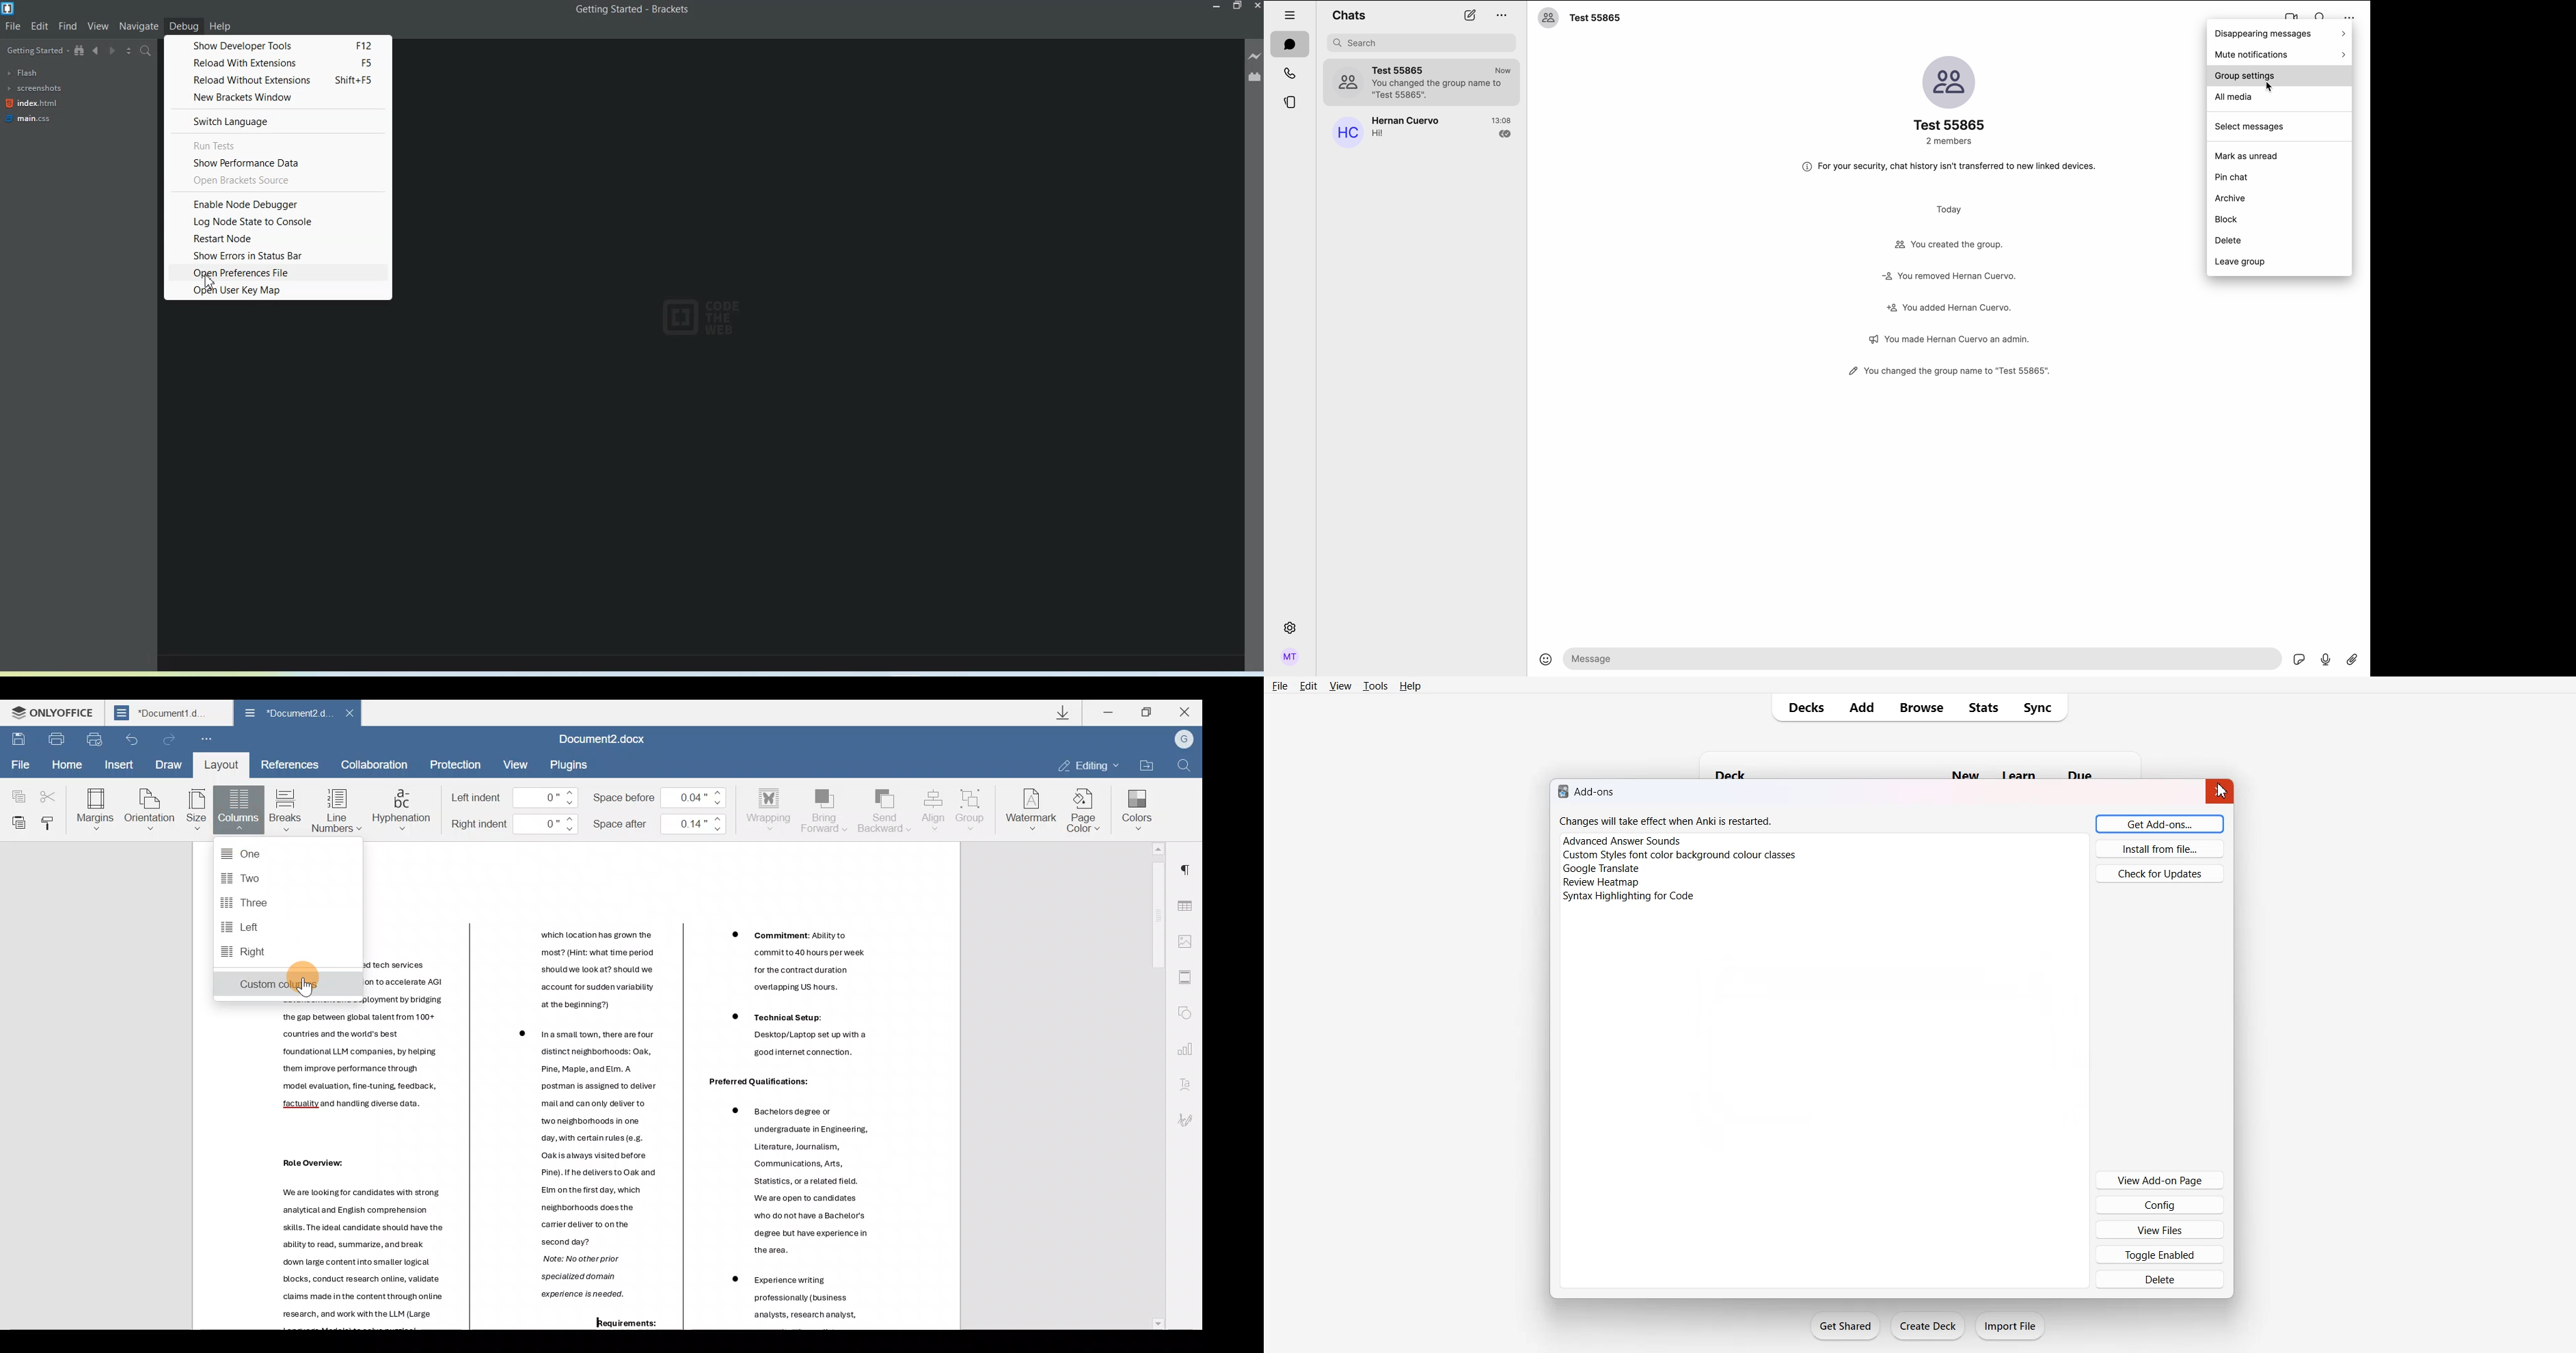 This screenshot has width=2576, height=1372. What do you see at coordinates (793, 1297) in the screenshot?
I see `` at bounding box center [793, 1297].